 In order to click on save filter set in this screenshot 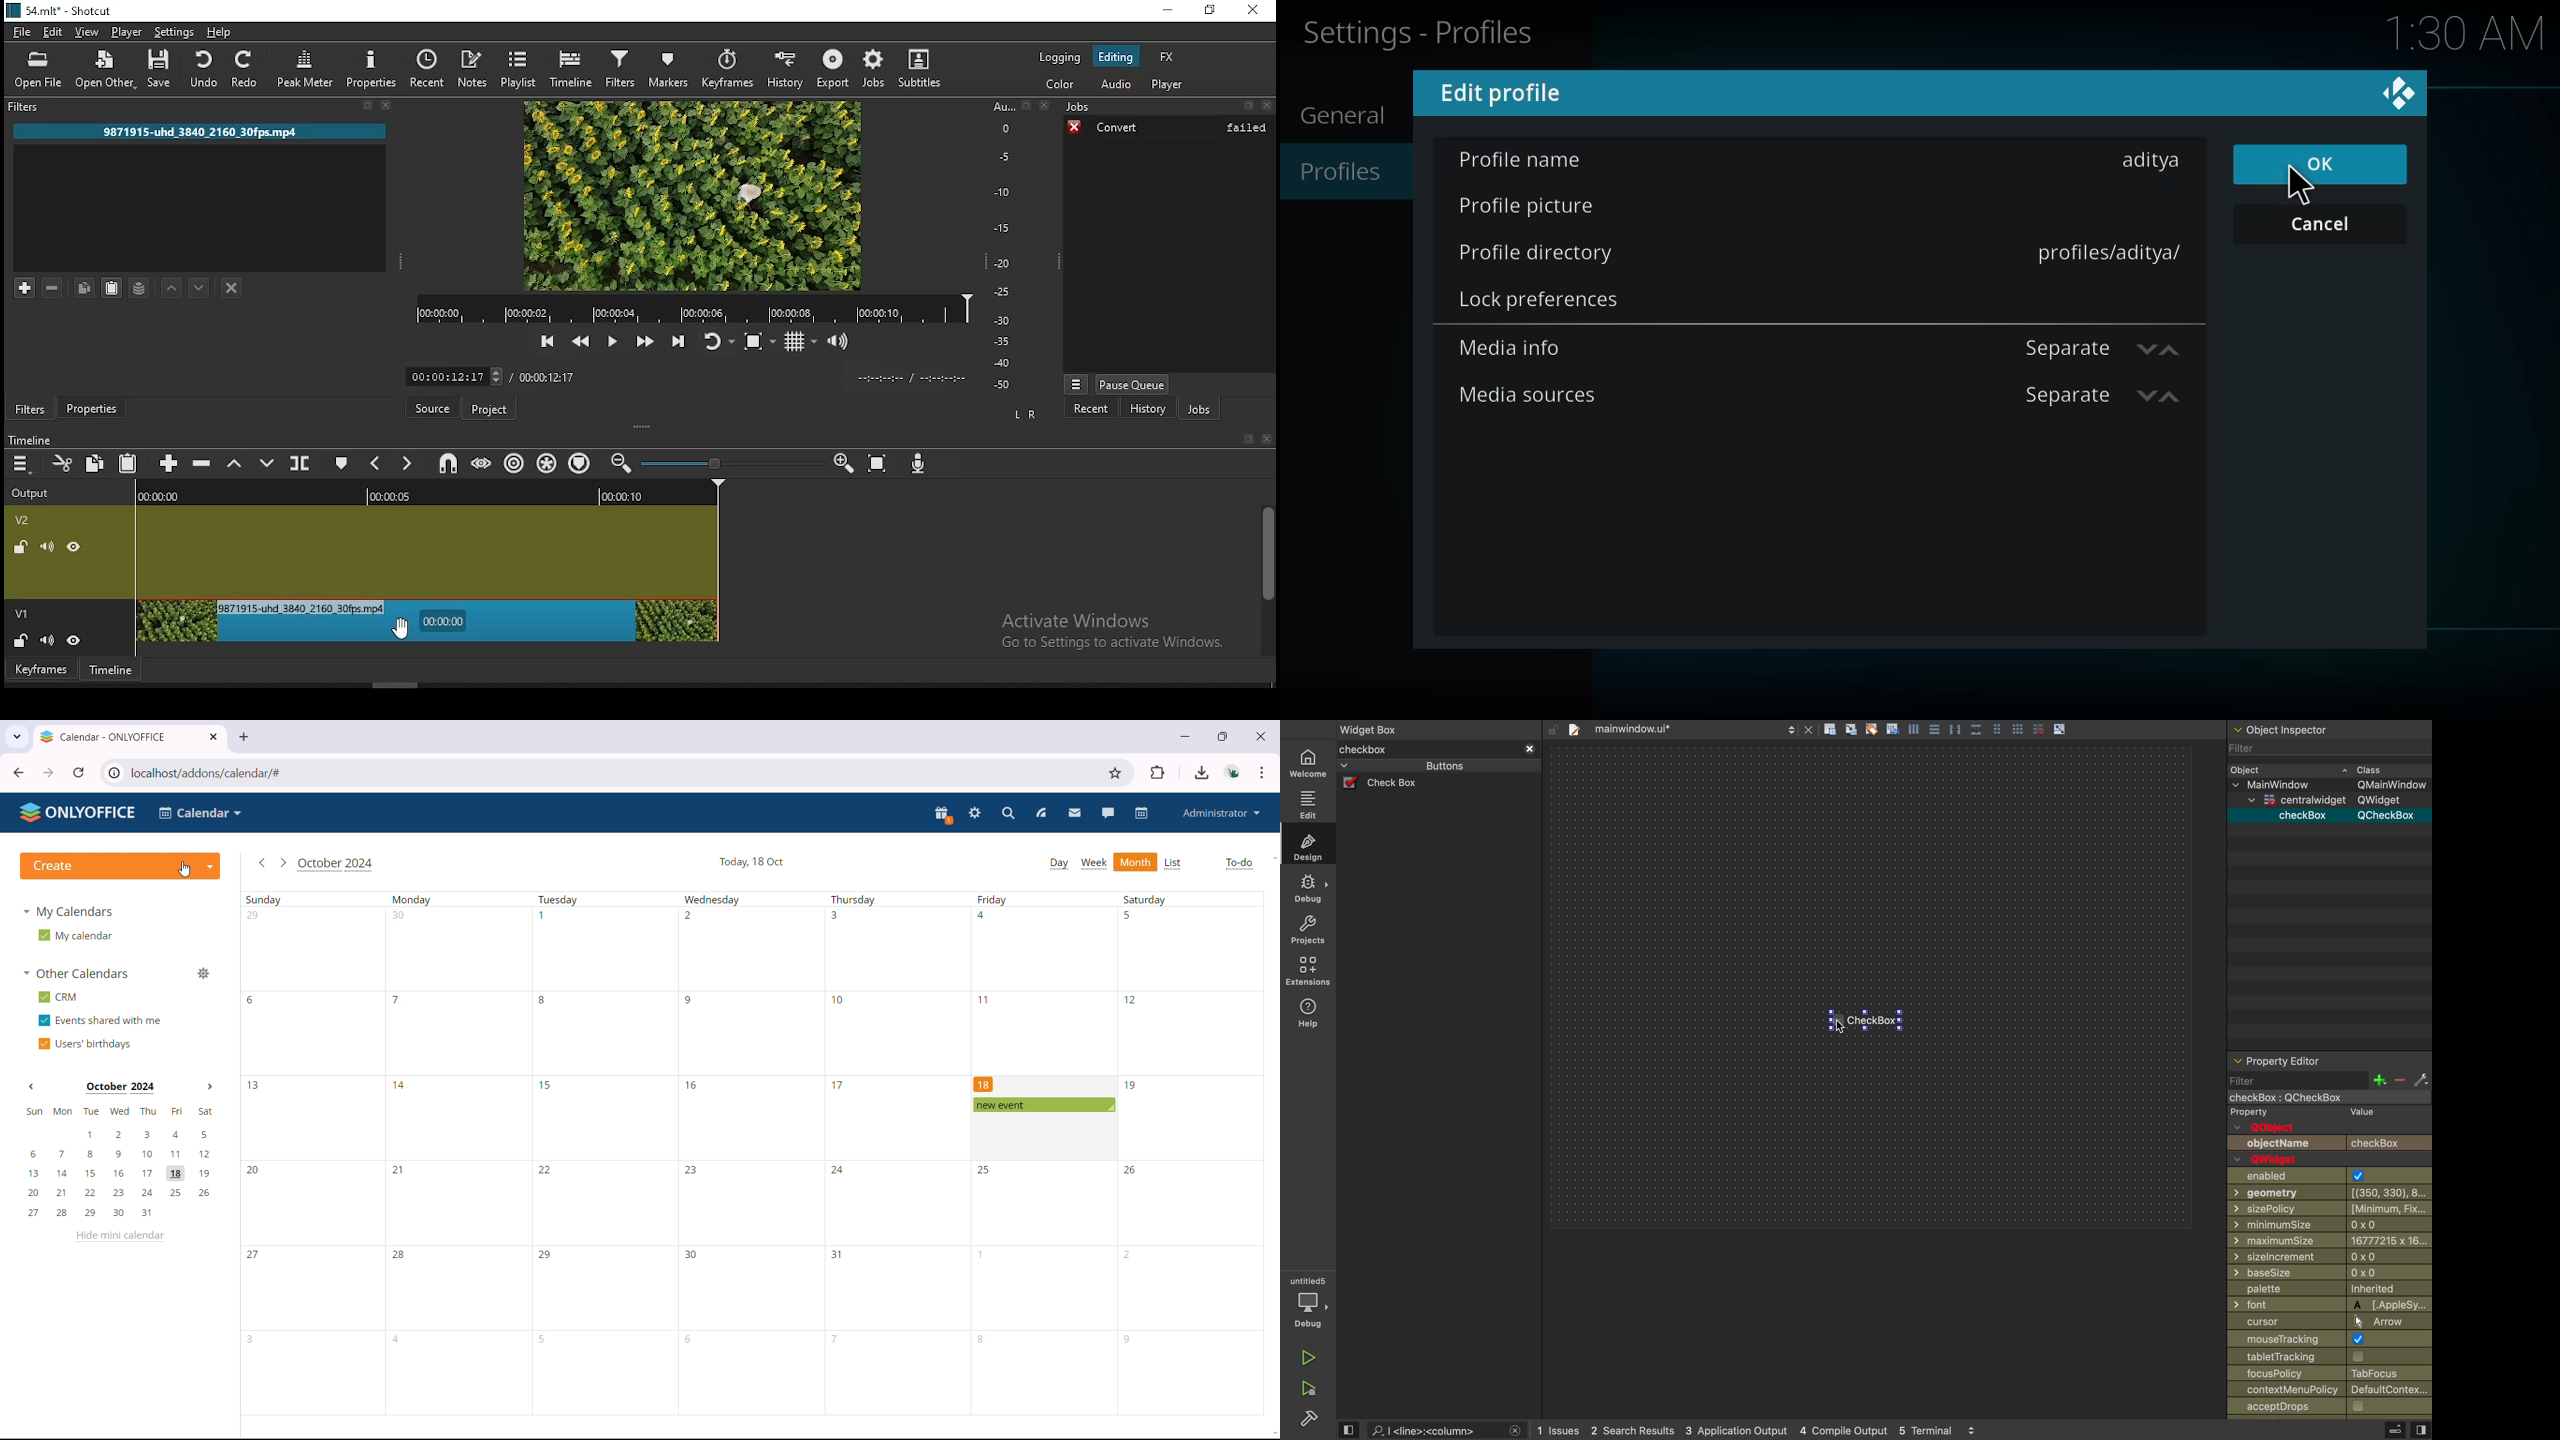, I will do `click(139, 285)`.